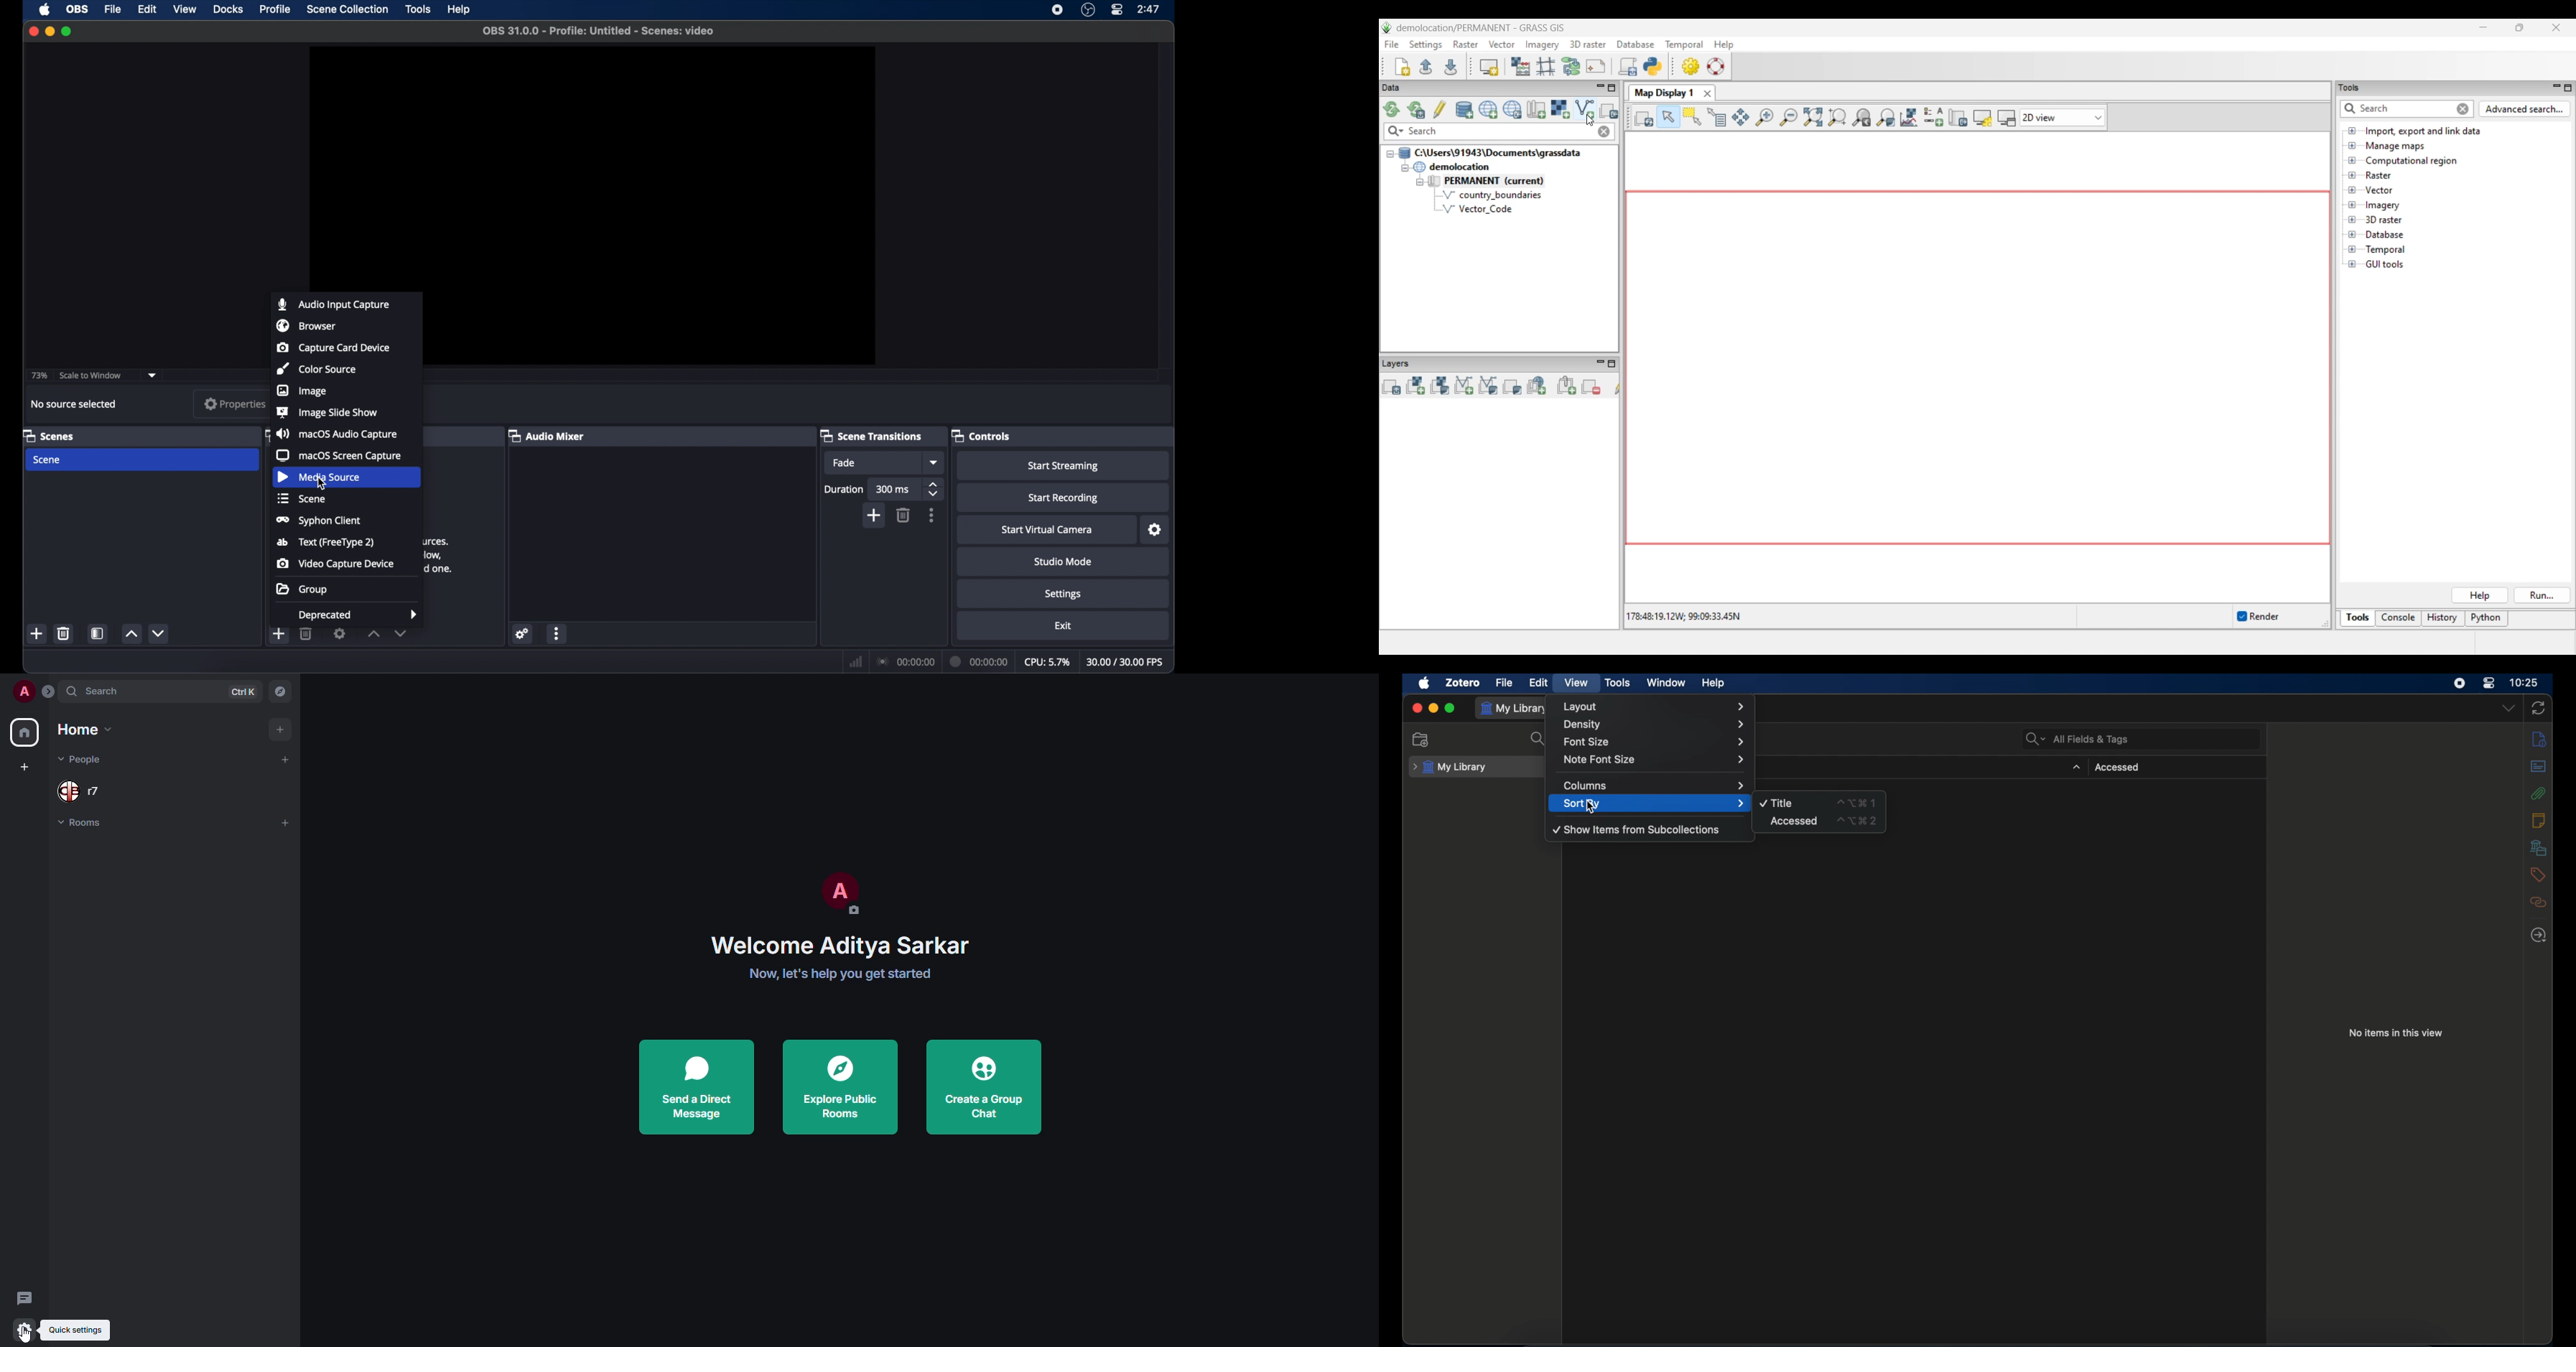  I want to click on accessed shortcut, so click(1858, 821).